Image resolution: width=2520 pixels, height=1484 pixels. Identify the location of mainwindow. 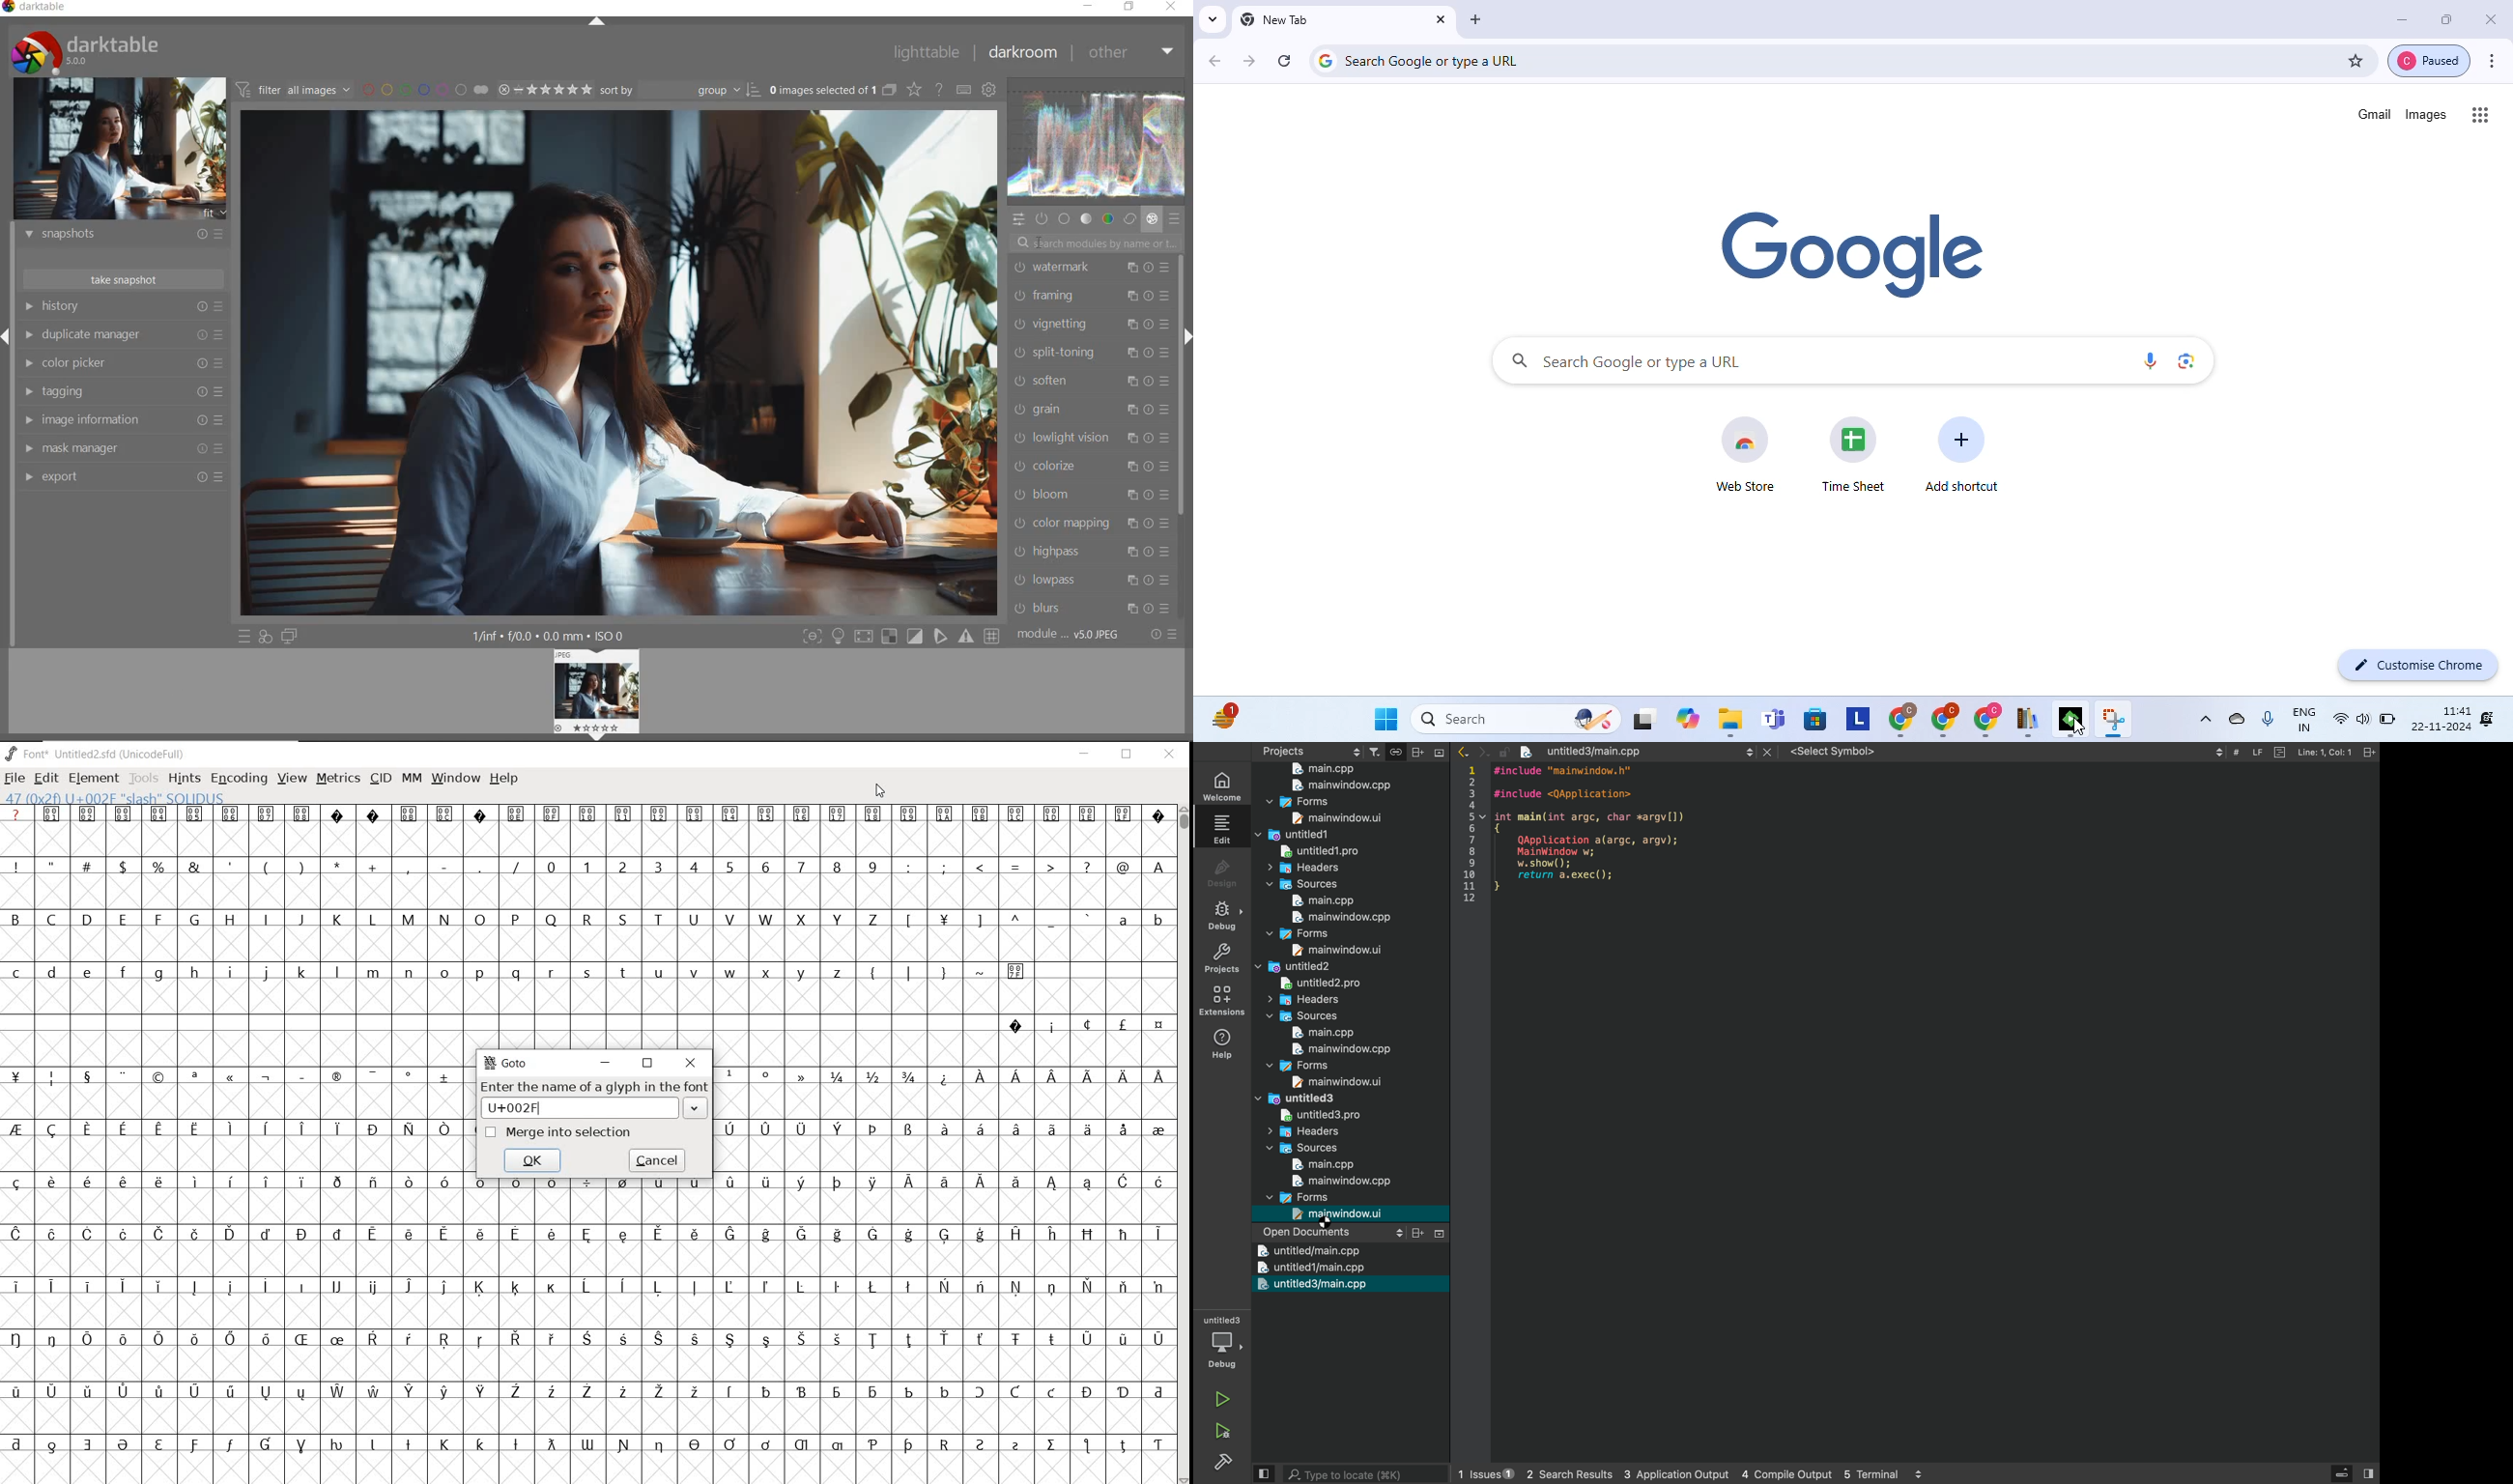
(1320, 967).